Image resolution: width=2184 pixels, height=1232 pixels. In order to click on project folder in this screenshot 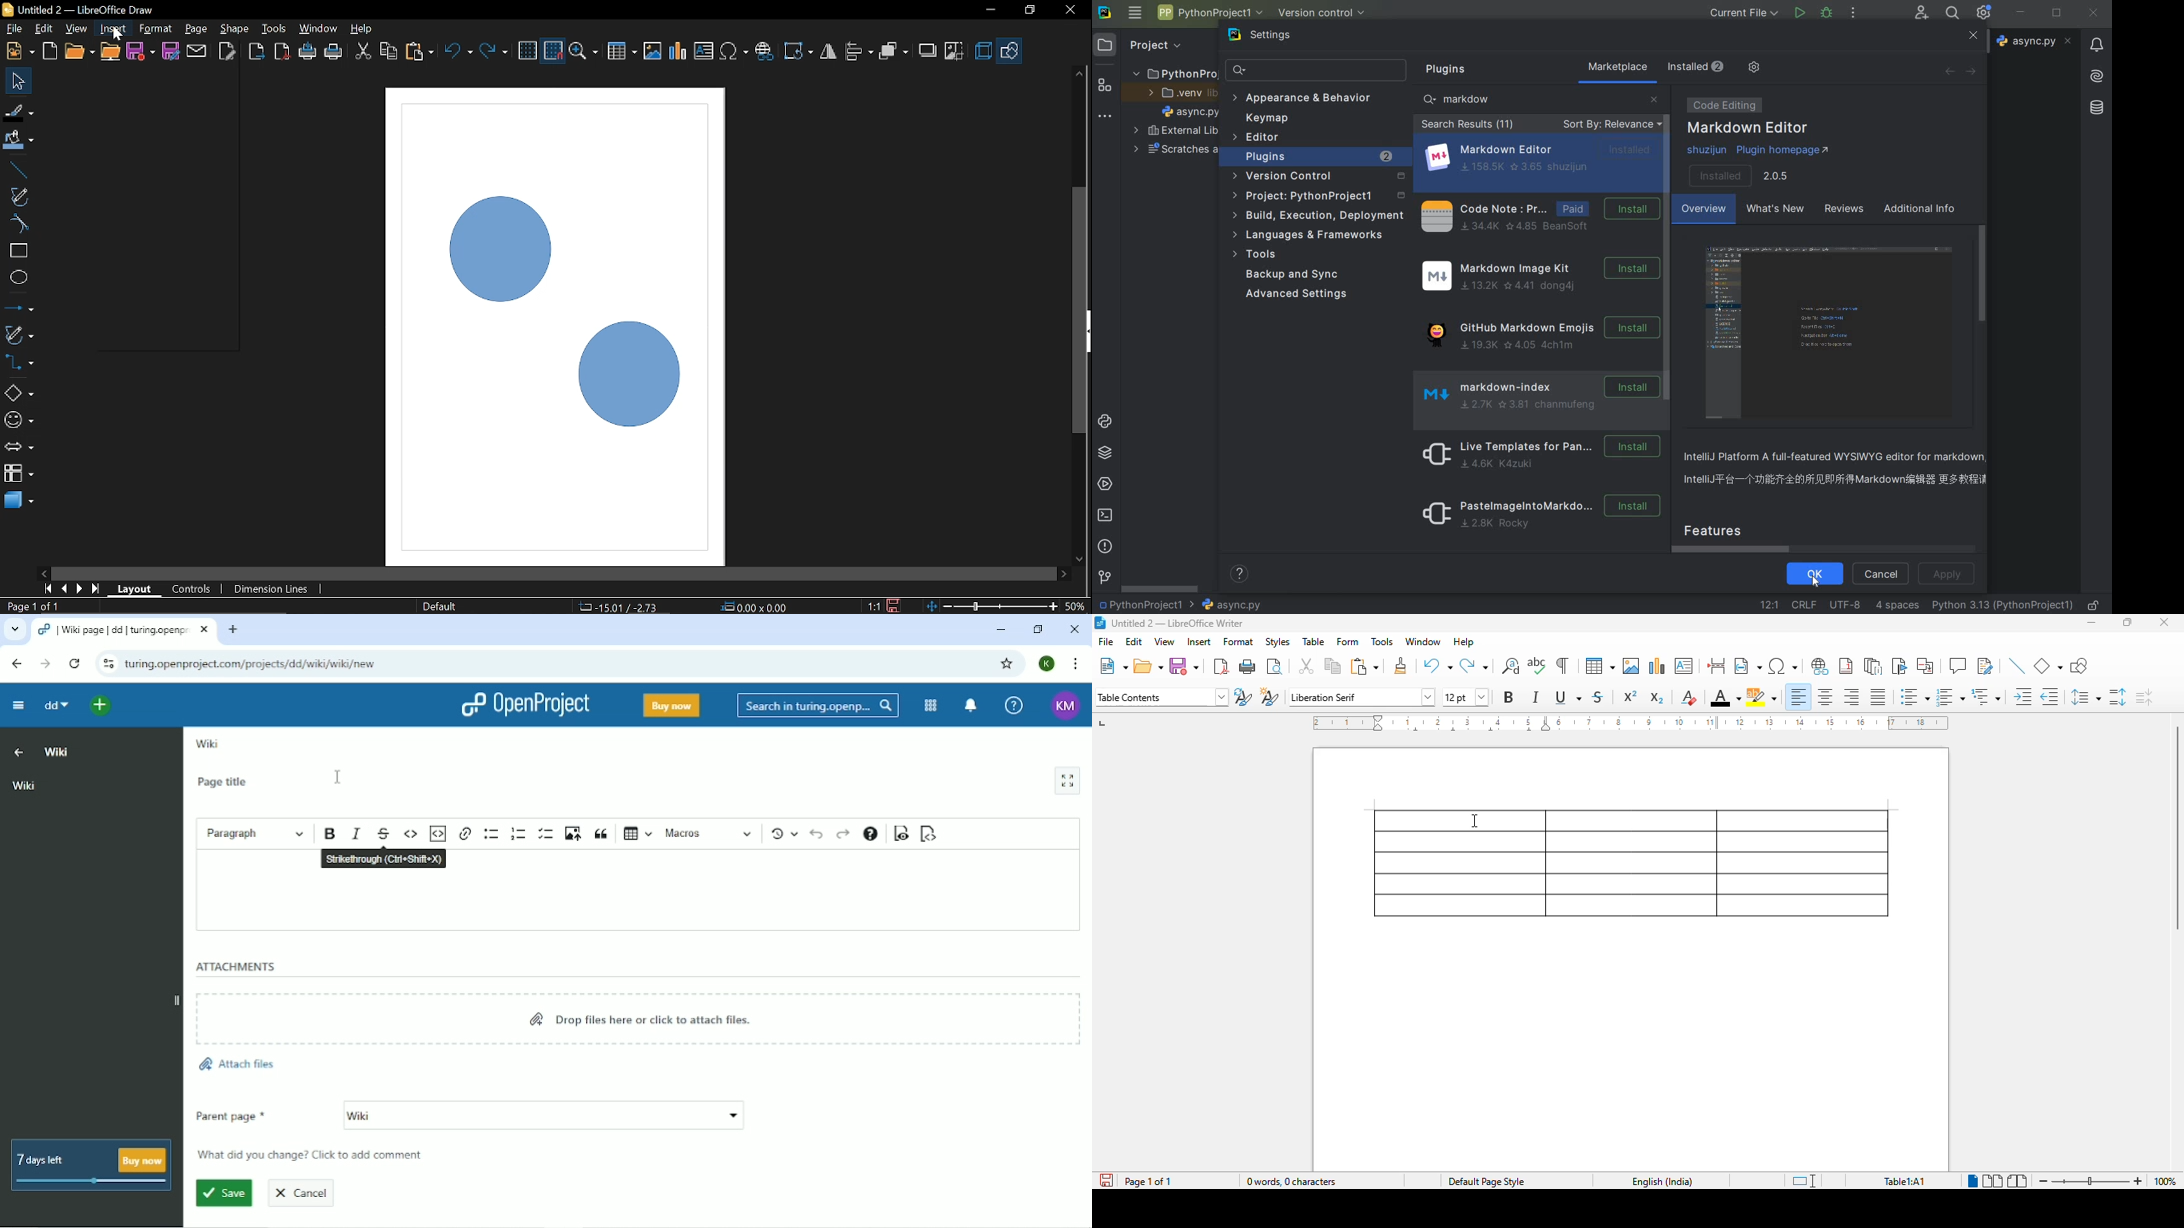, I will do `click(1171, 73)`.